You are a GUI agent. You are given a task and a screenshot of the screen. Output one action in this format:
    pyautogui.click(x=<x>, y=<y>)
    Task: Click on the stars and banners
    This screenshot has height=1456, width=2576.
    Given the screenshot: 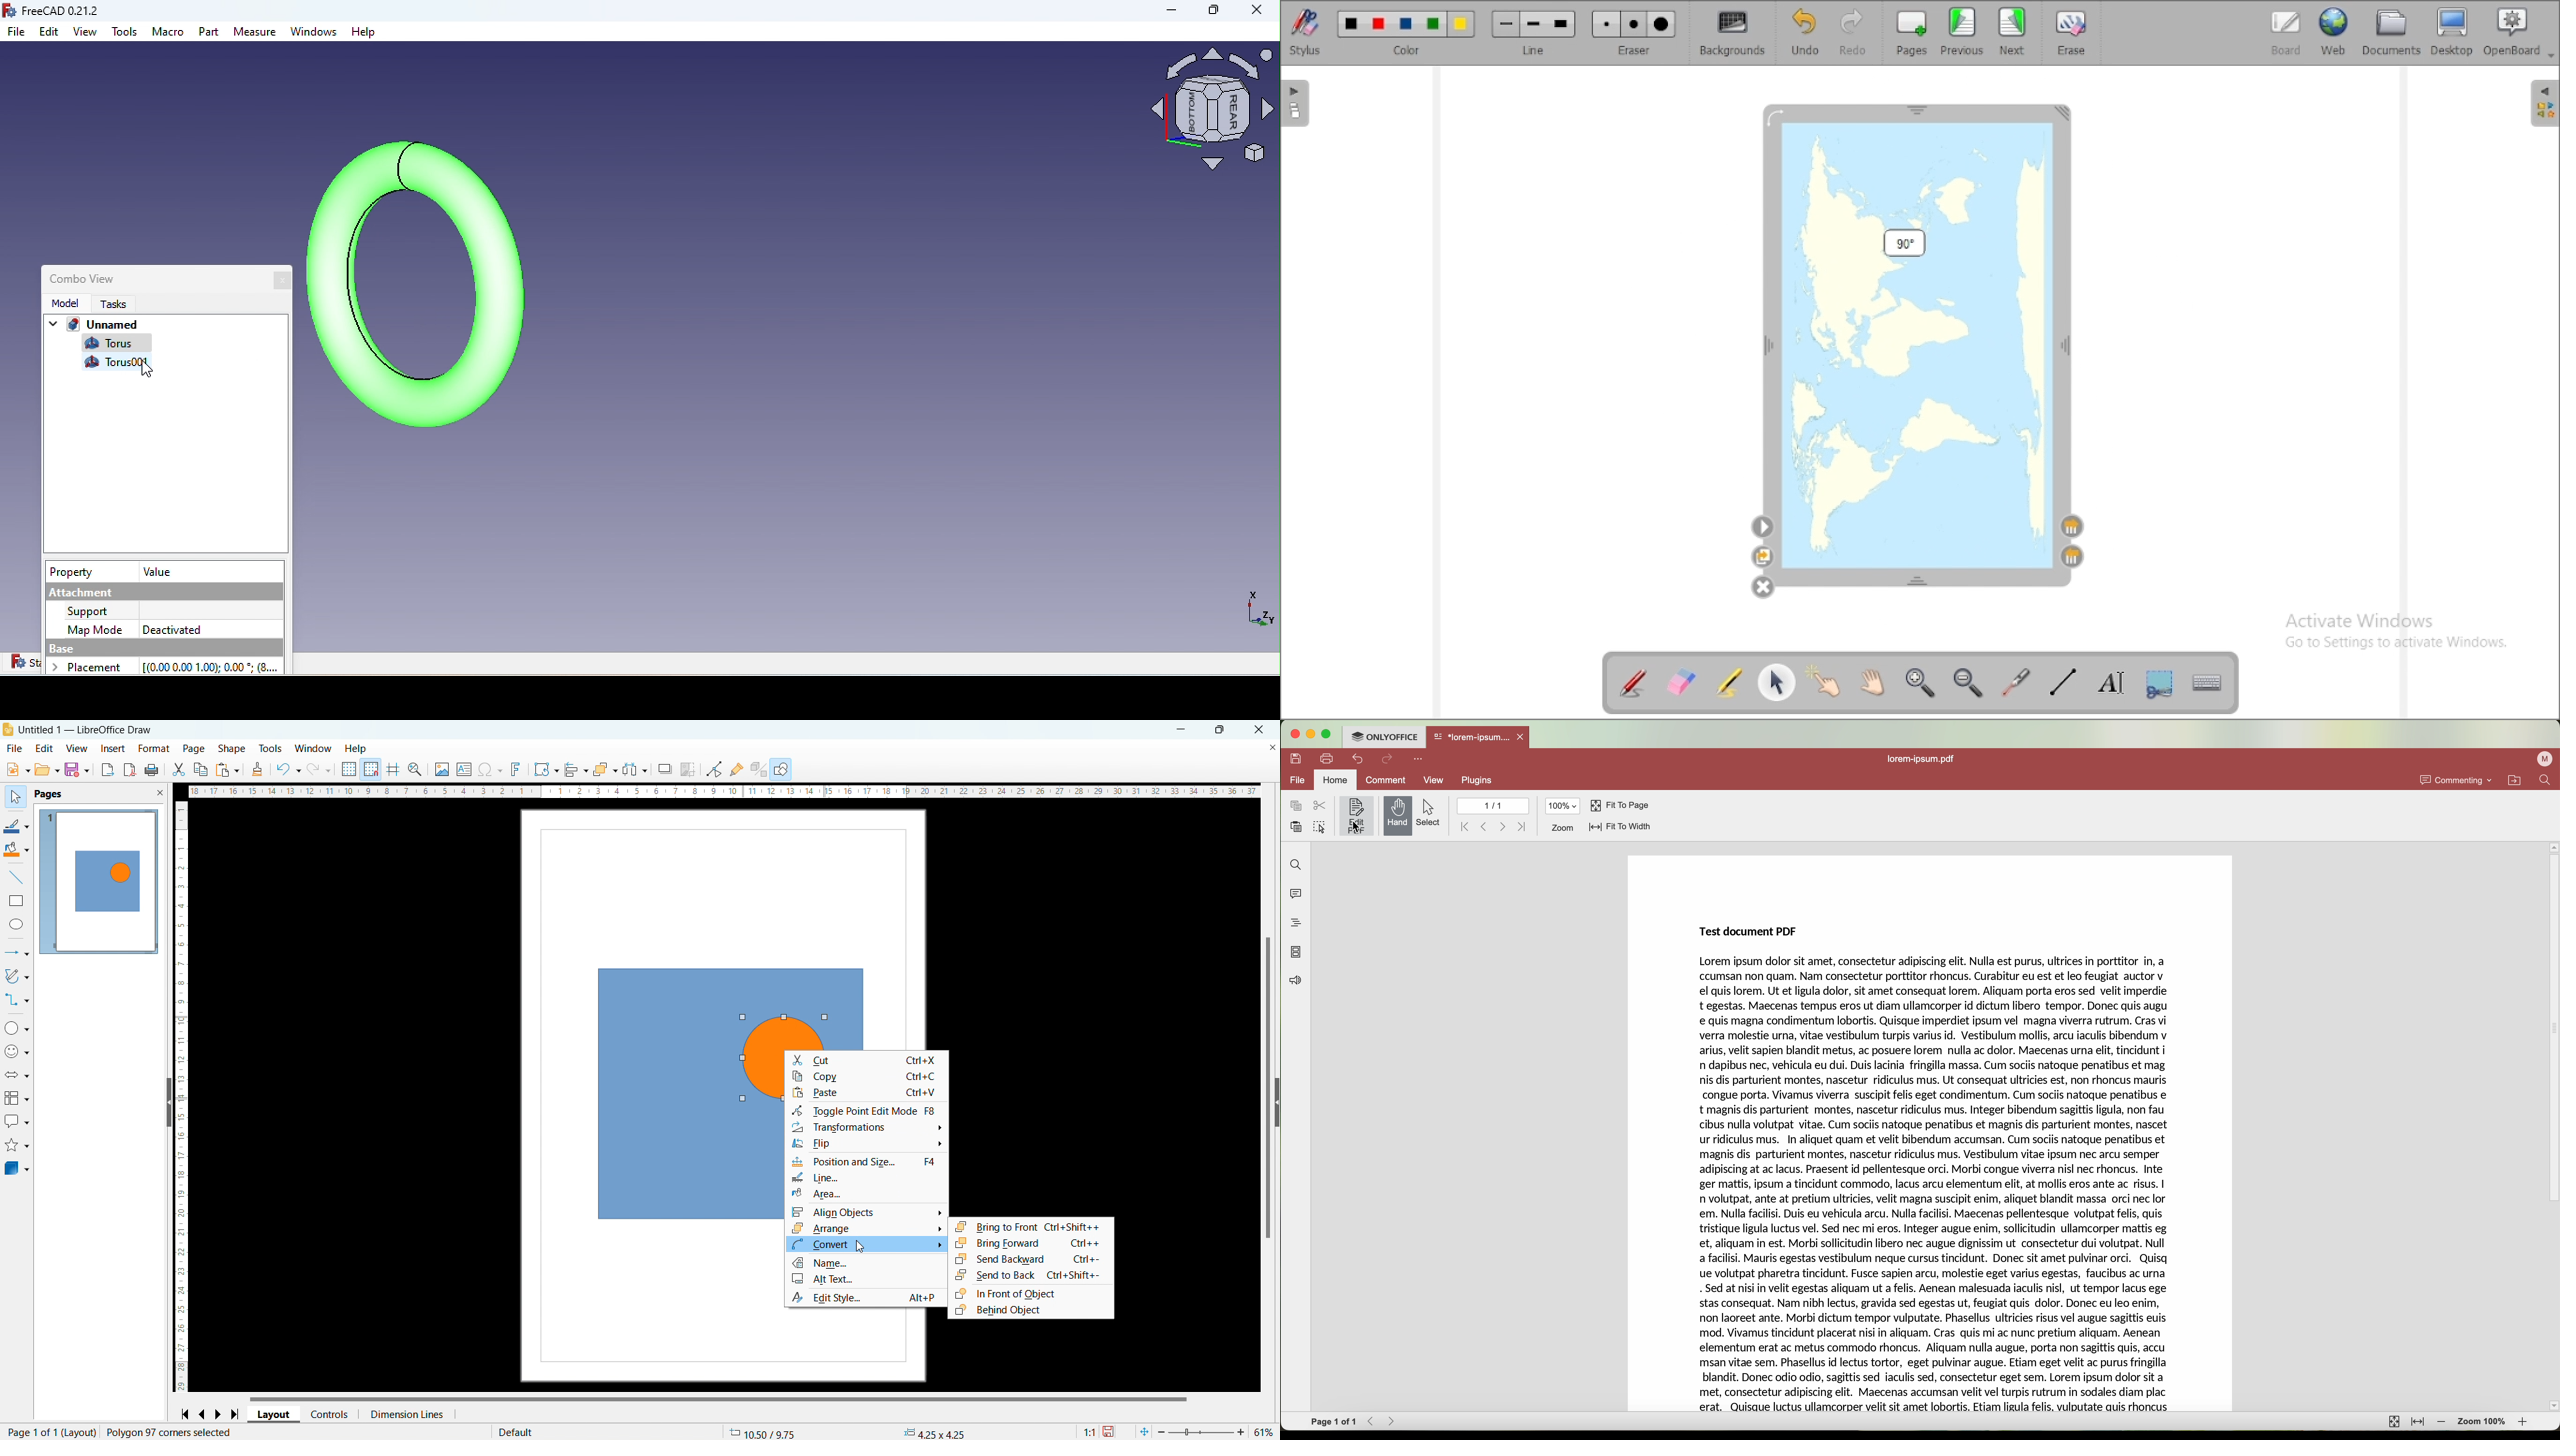 What is the action you would take?
    pyautogui.click(x=17, y=1144)
    